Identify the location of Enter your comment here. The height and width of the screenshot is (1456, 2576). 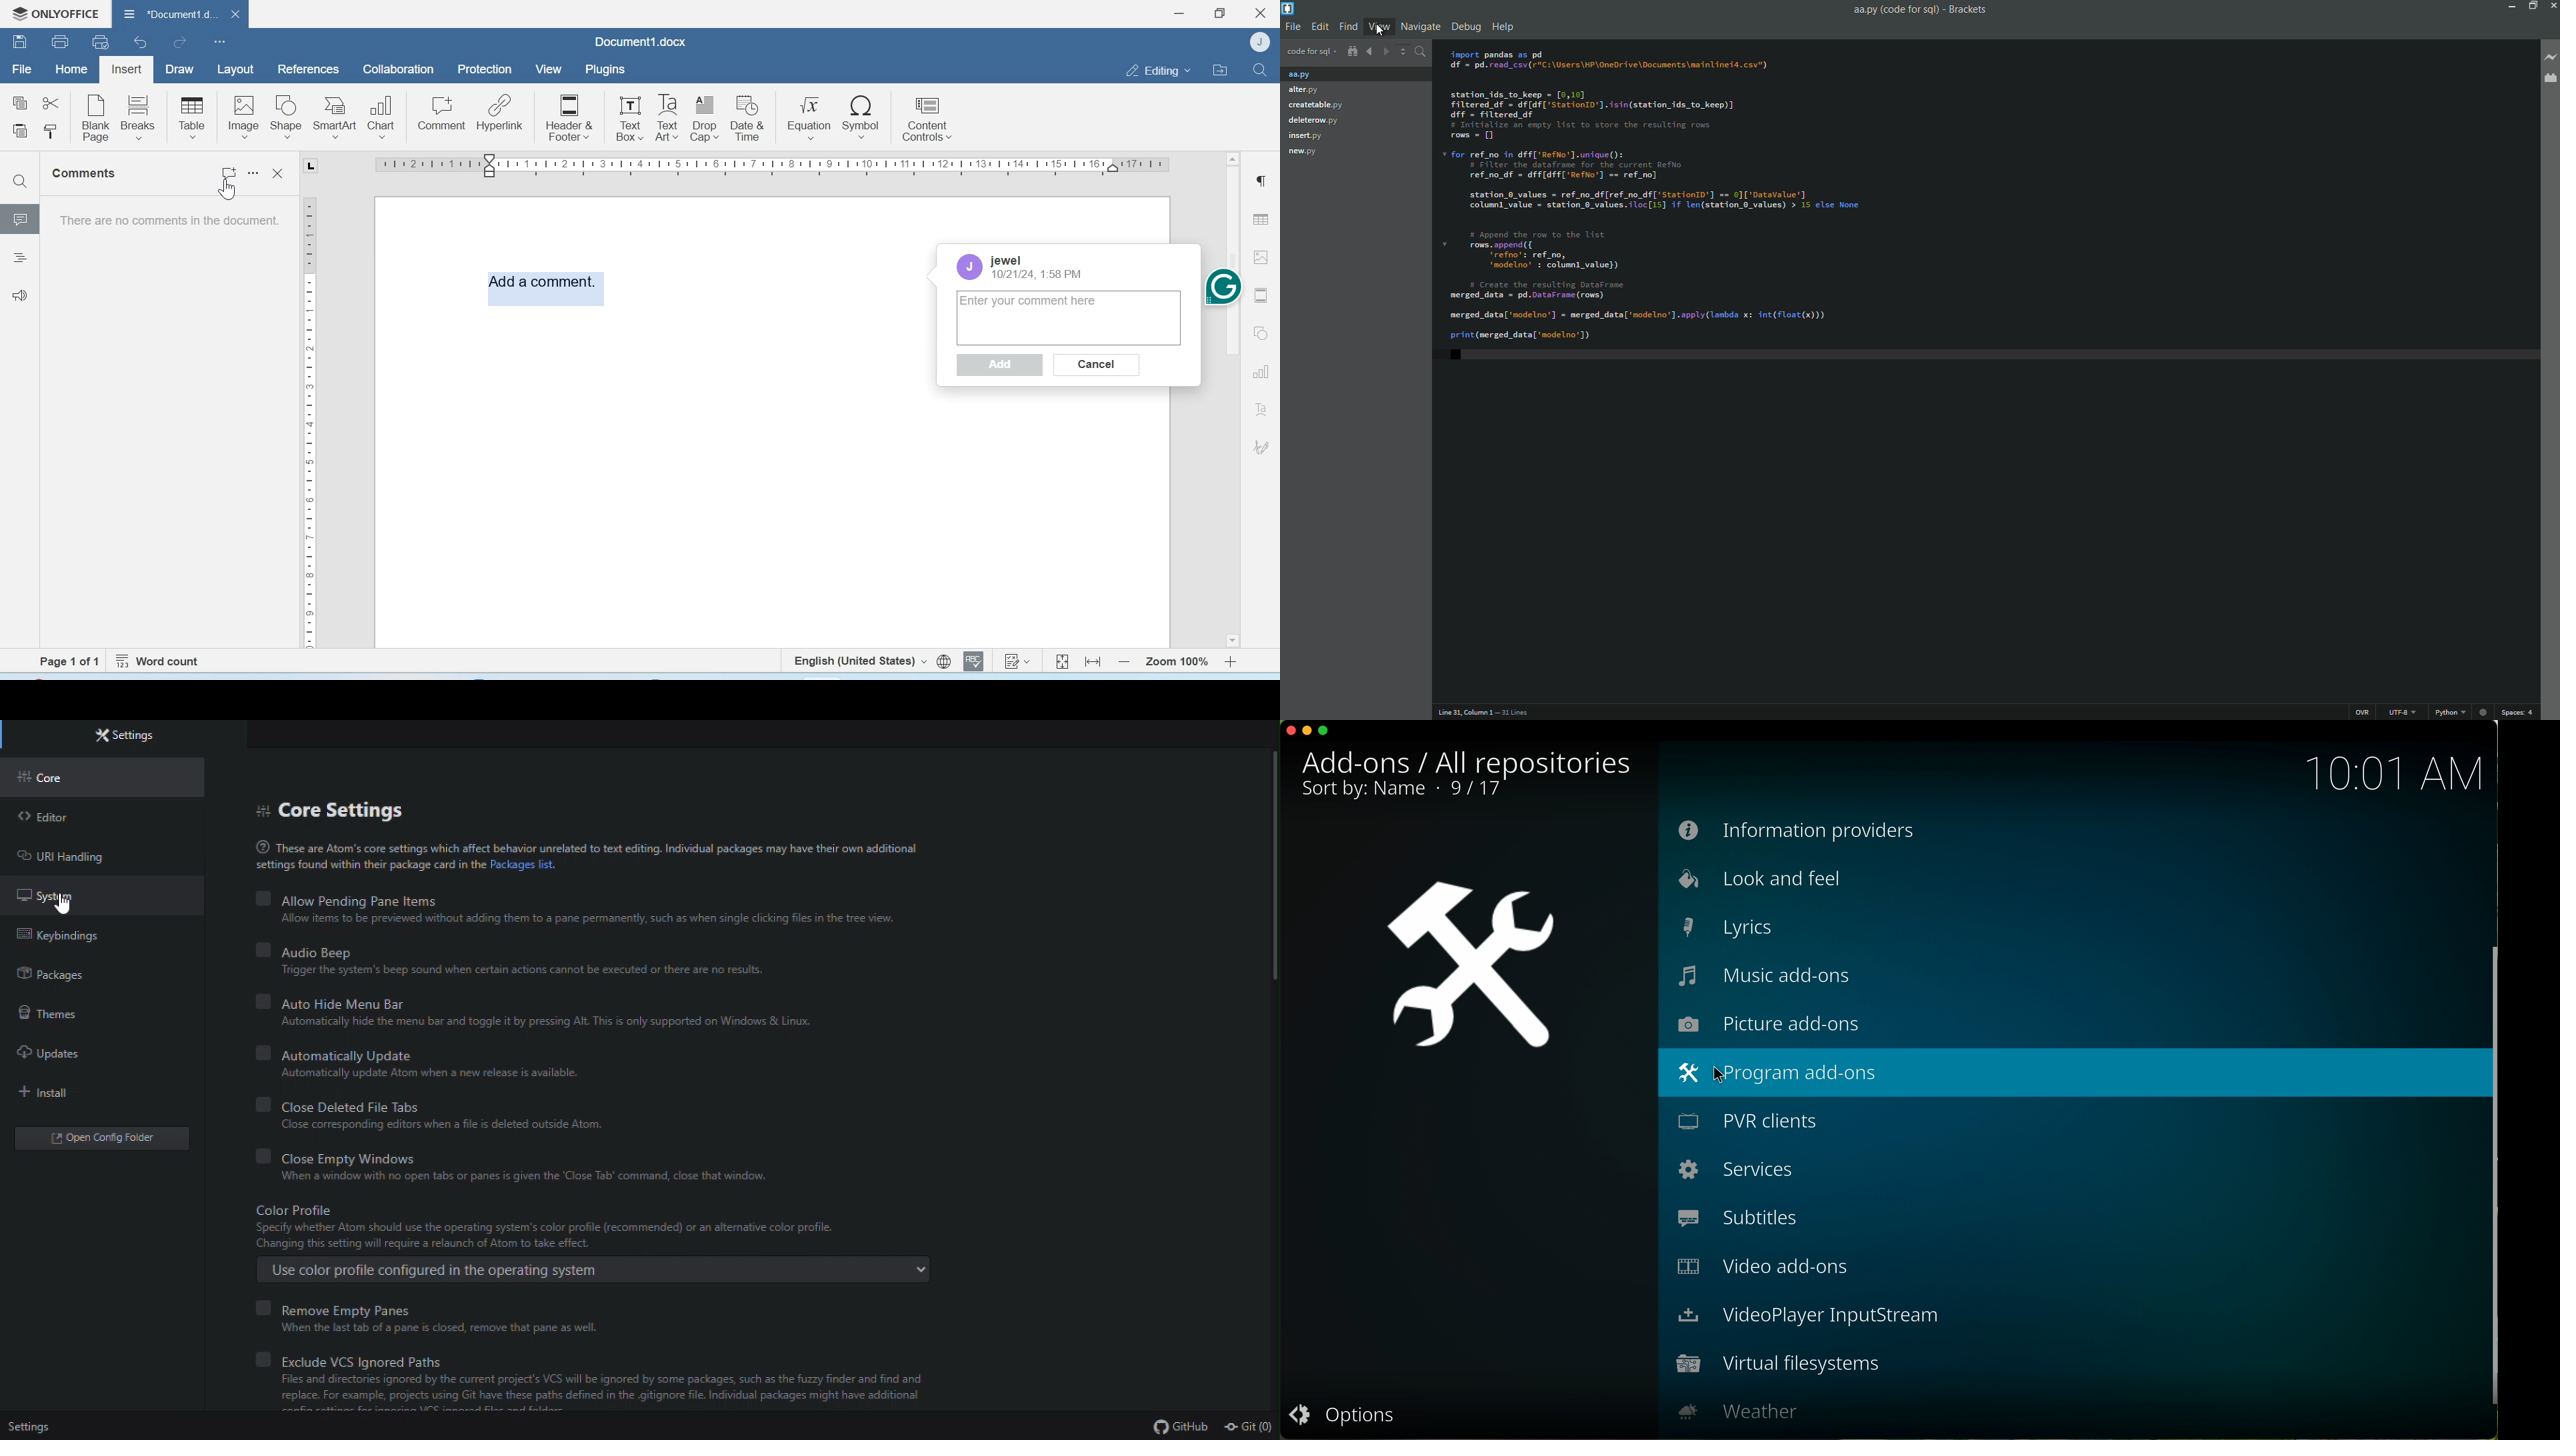
(1070, 318).